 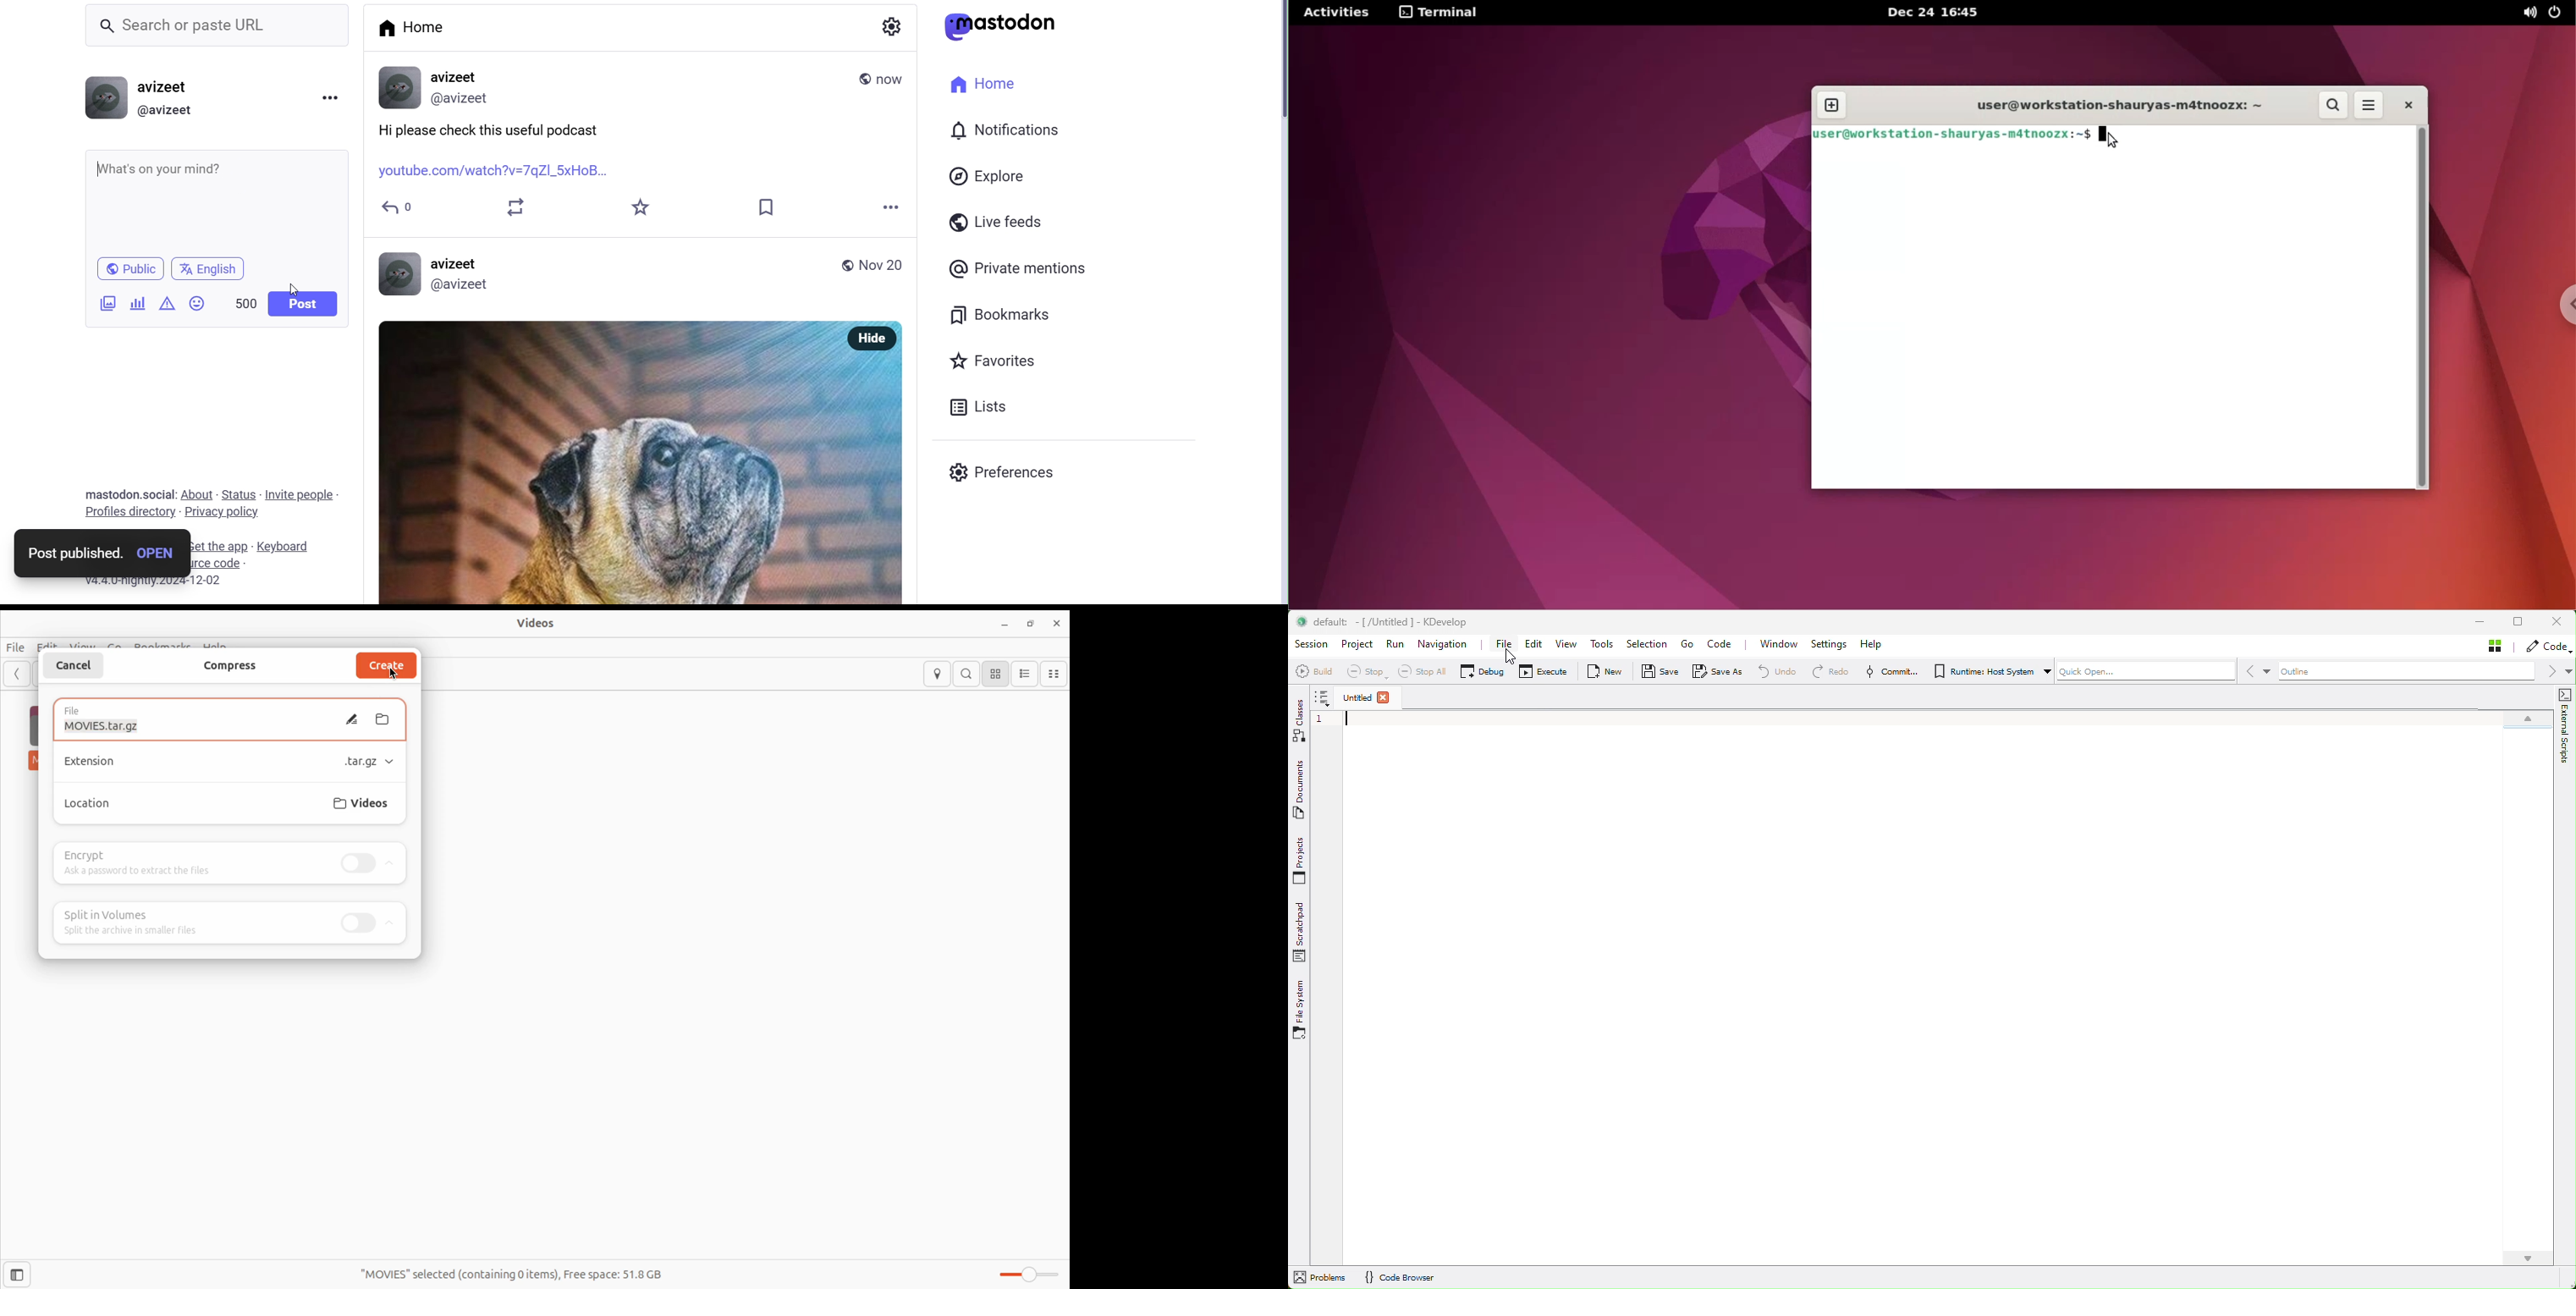 I want to click on add images, so click(x=106, y=305).